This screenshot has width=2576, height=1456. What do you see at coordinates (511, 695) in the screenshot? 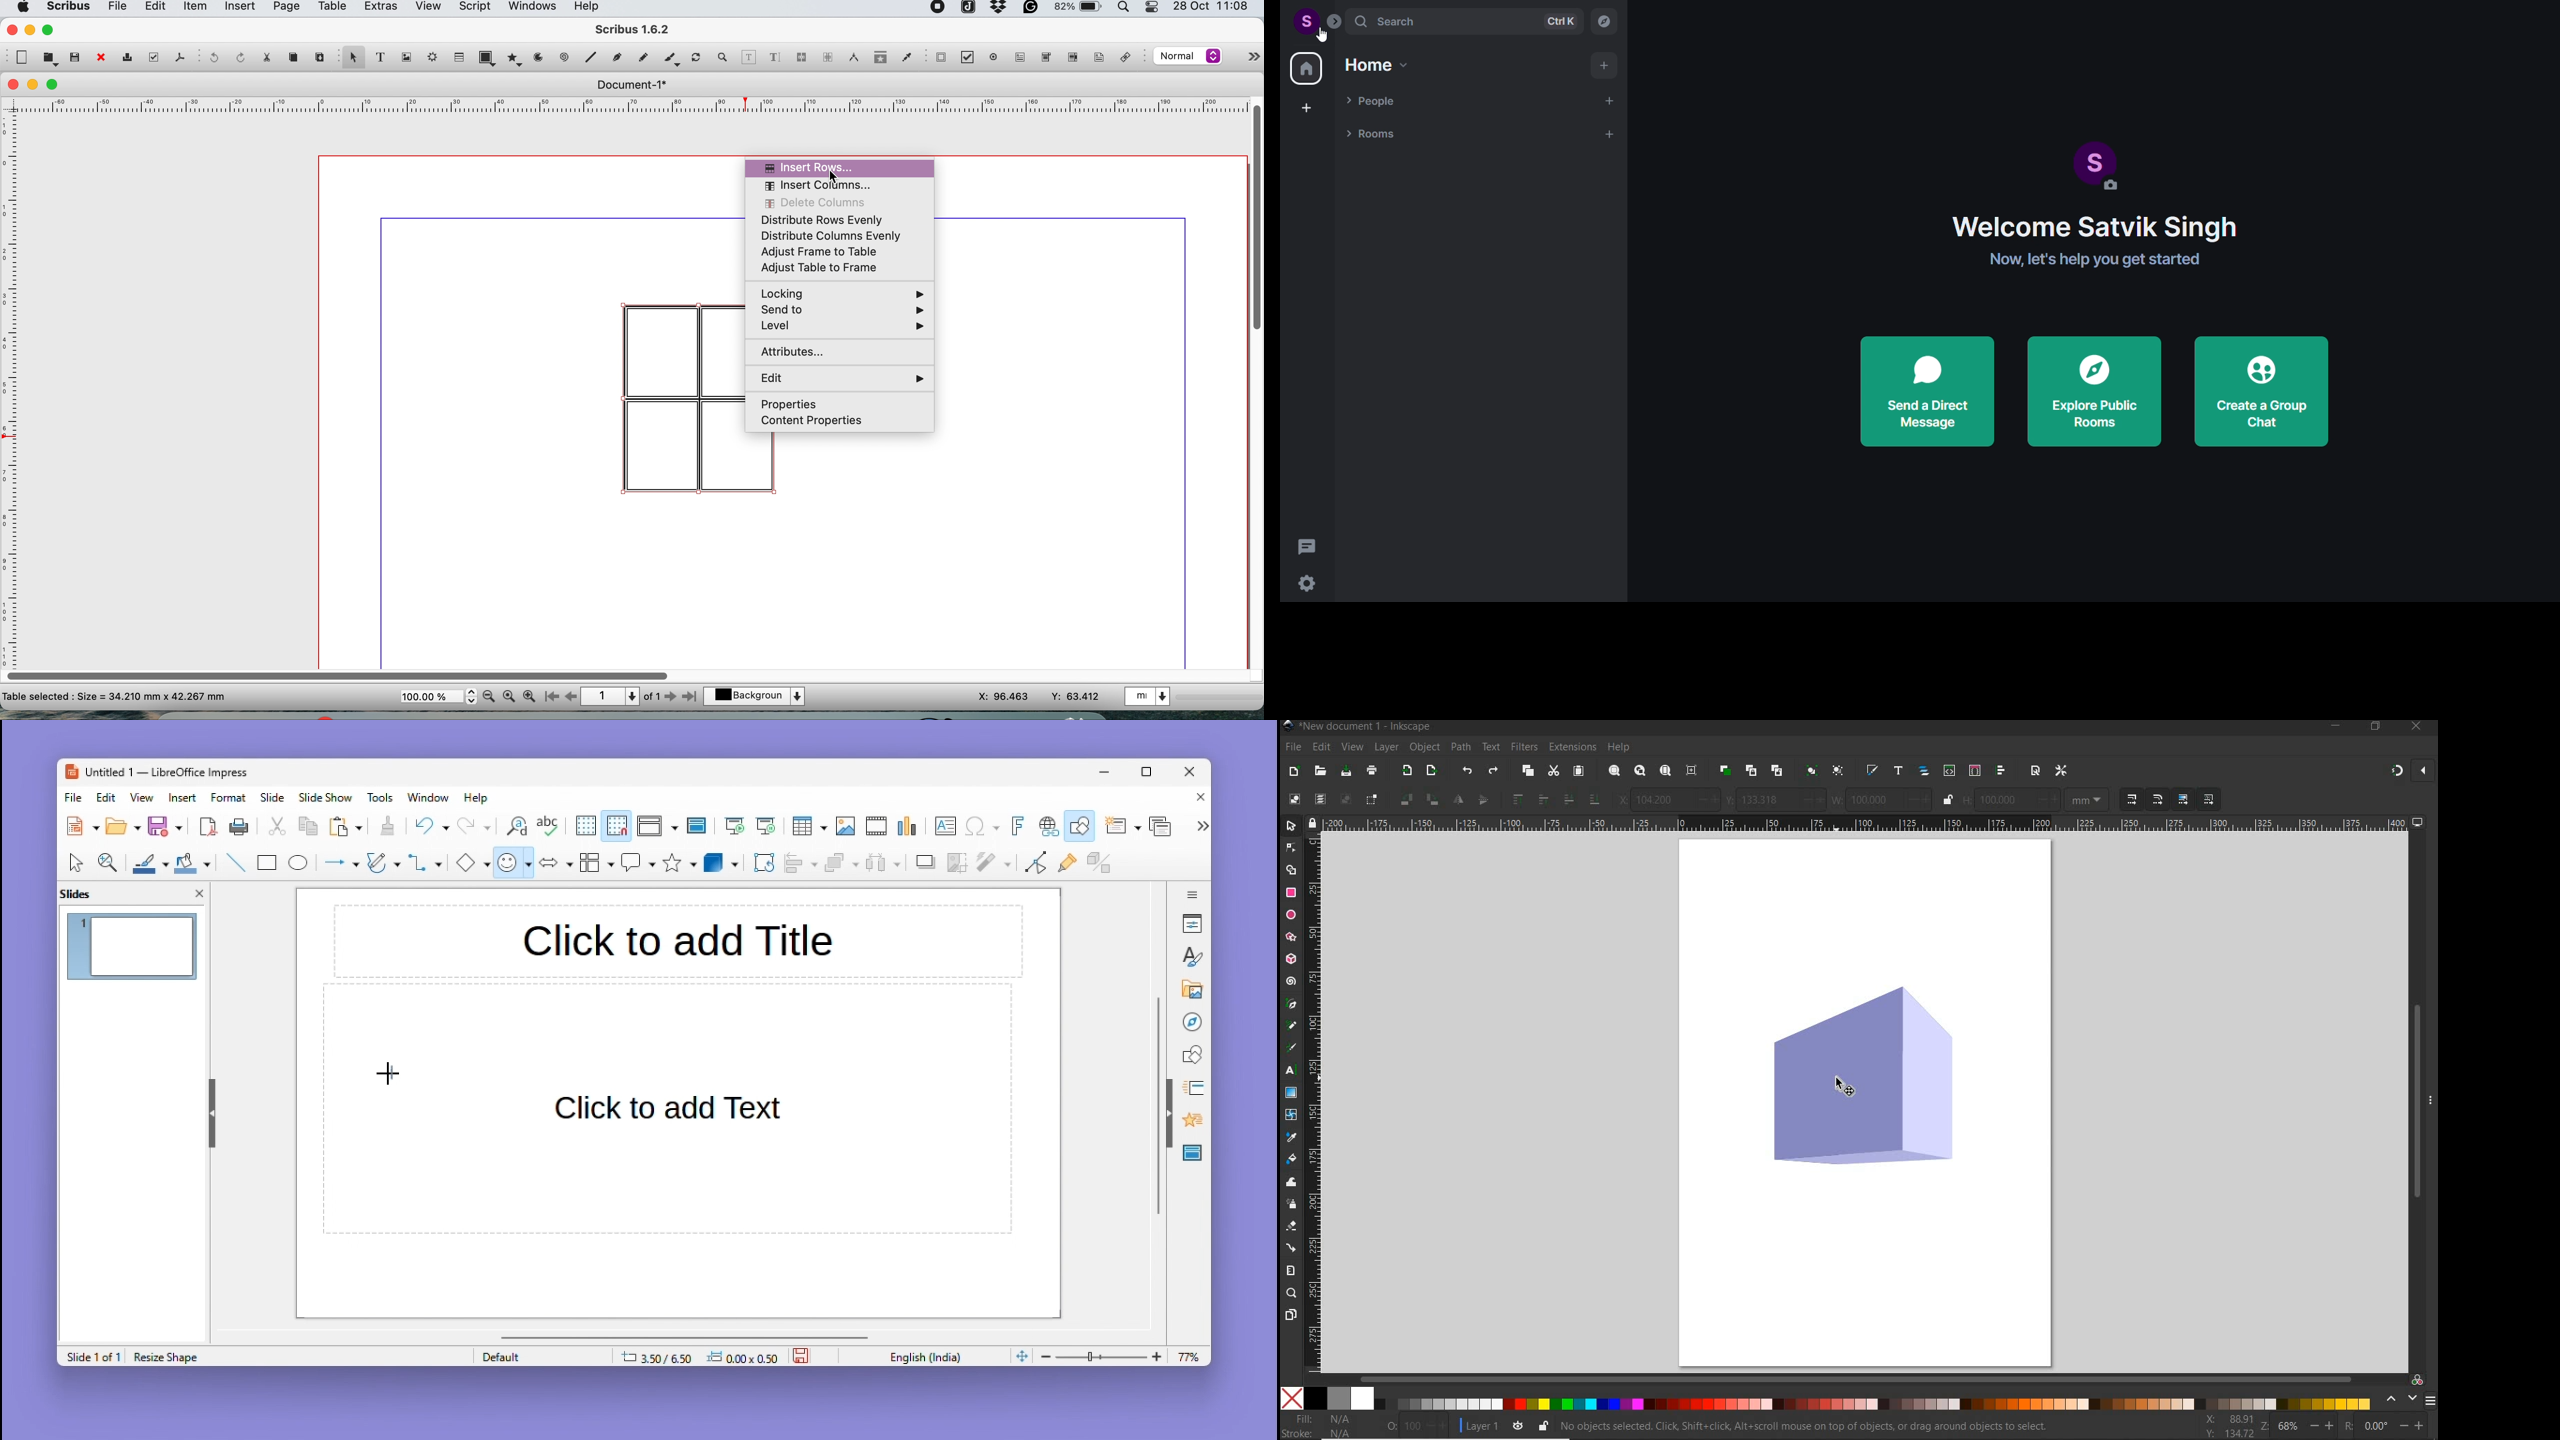
I see `zoom 100%` at bounding box center [511, 695].